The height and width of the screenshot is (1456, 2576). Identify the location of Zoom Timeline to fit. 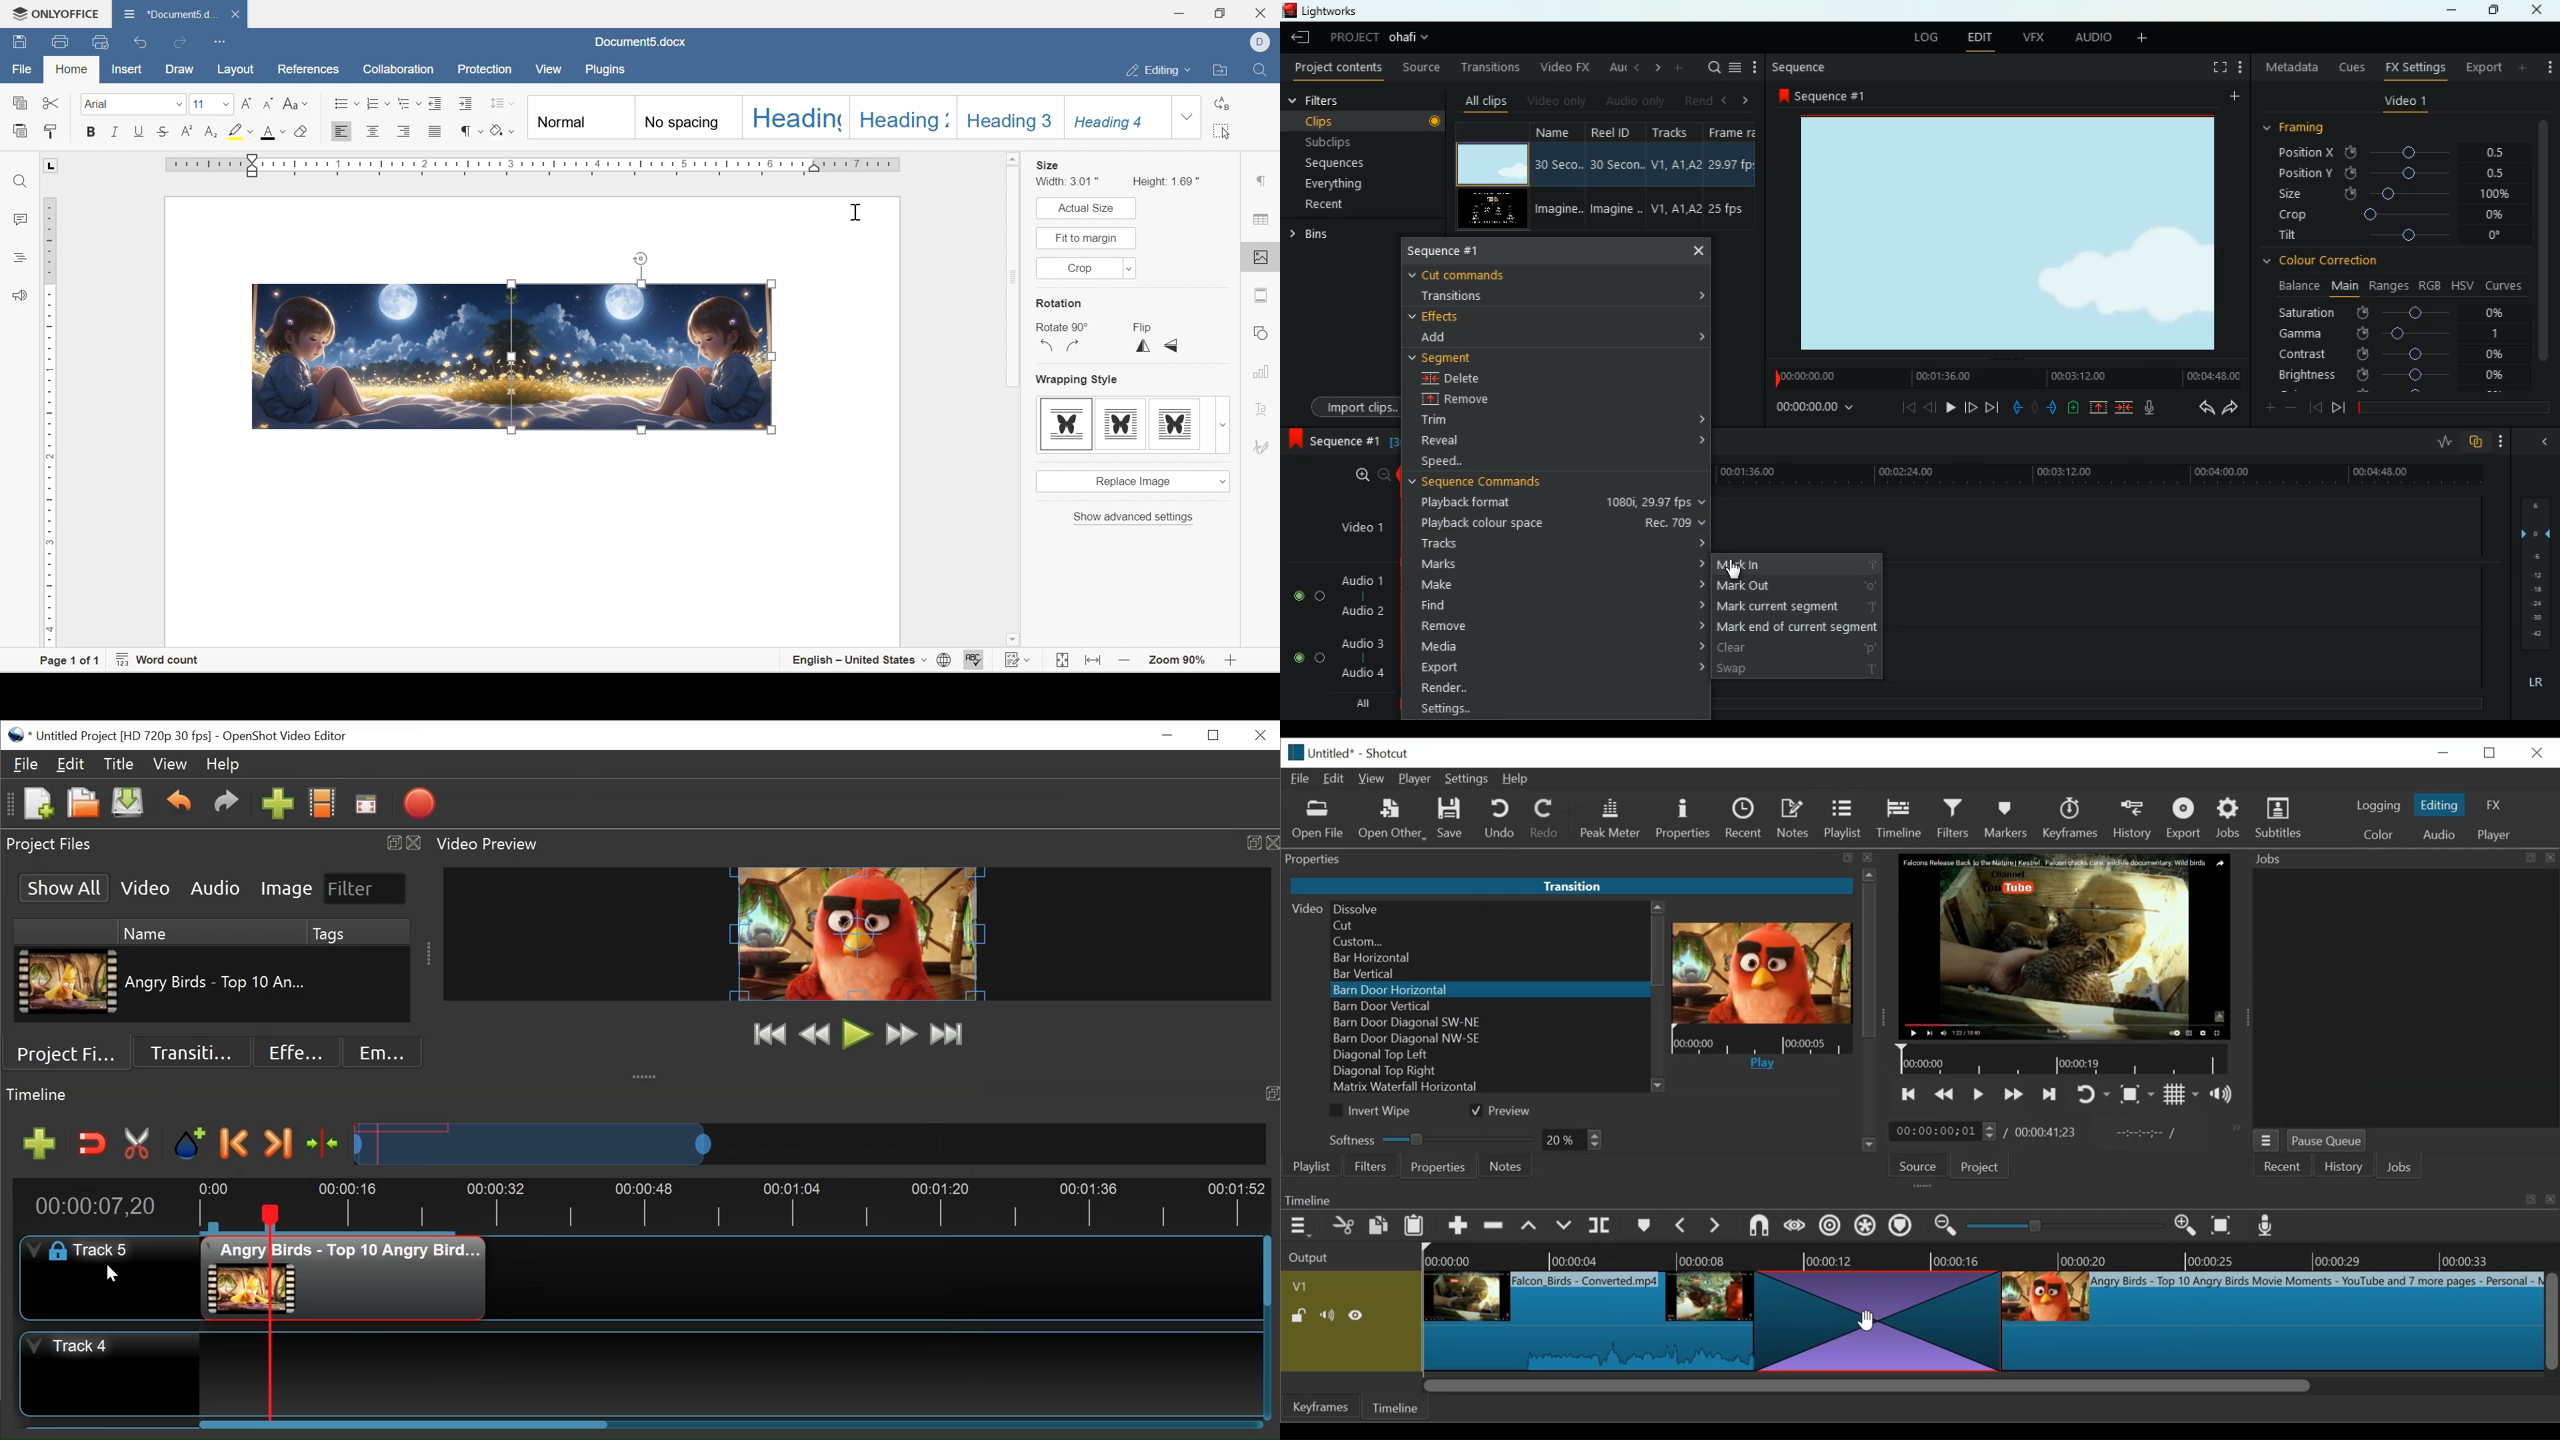
(2222, 1225).